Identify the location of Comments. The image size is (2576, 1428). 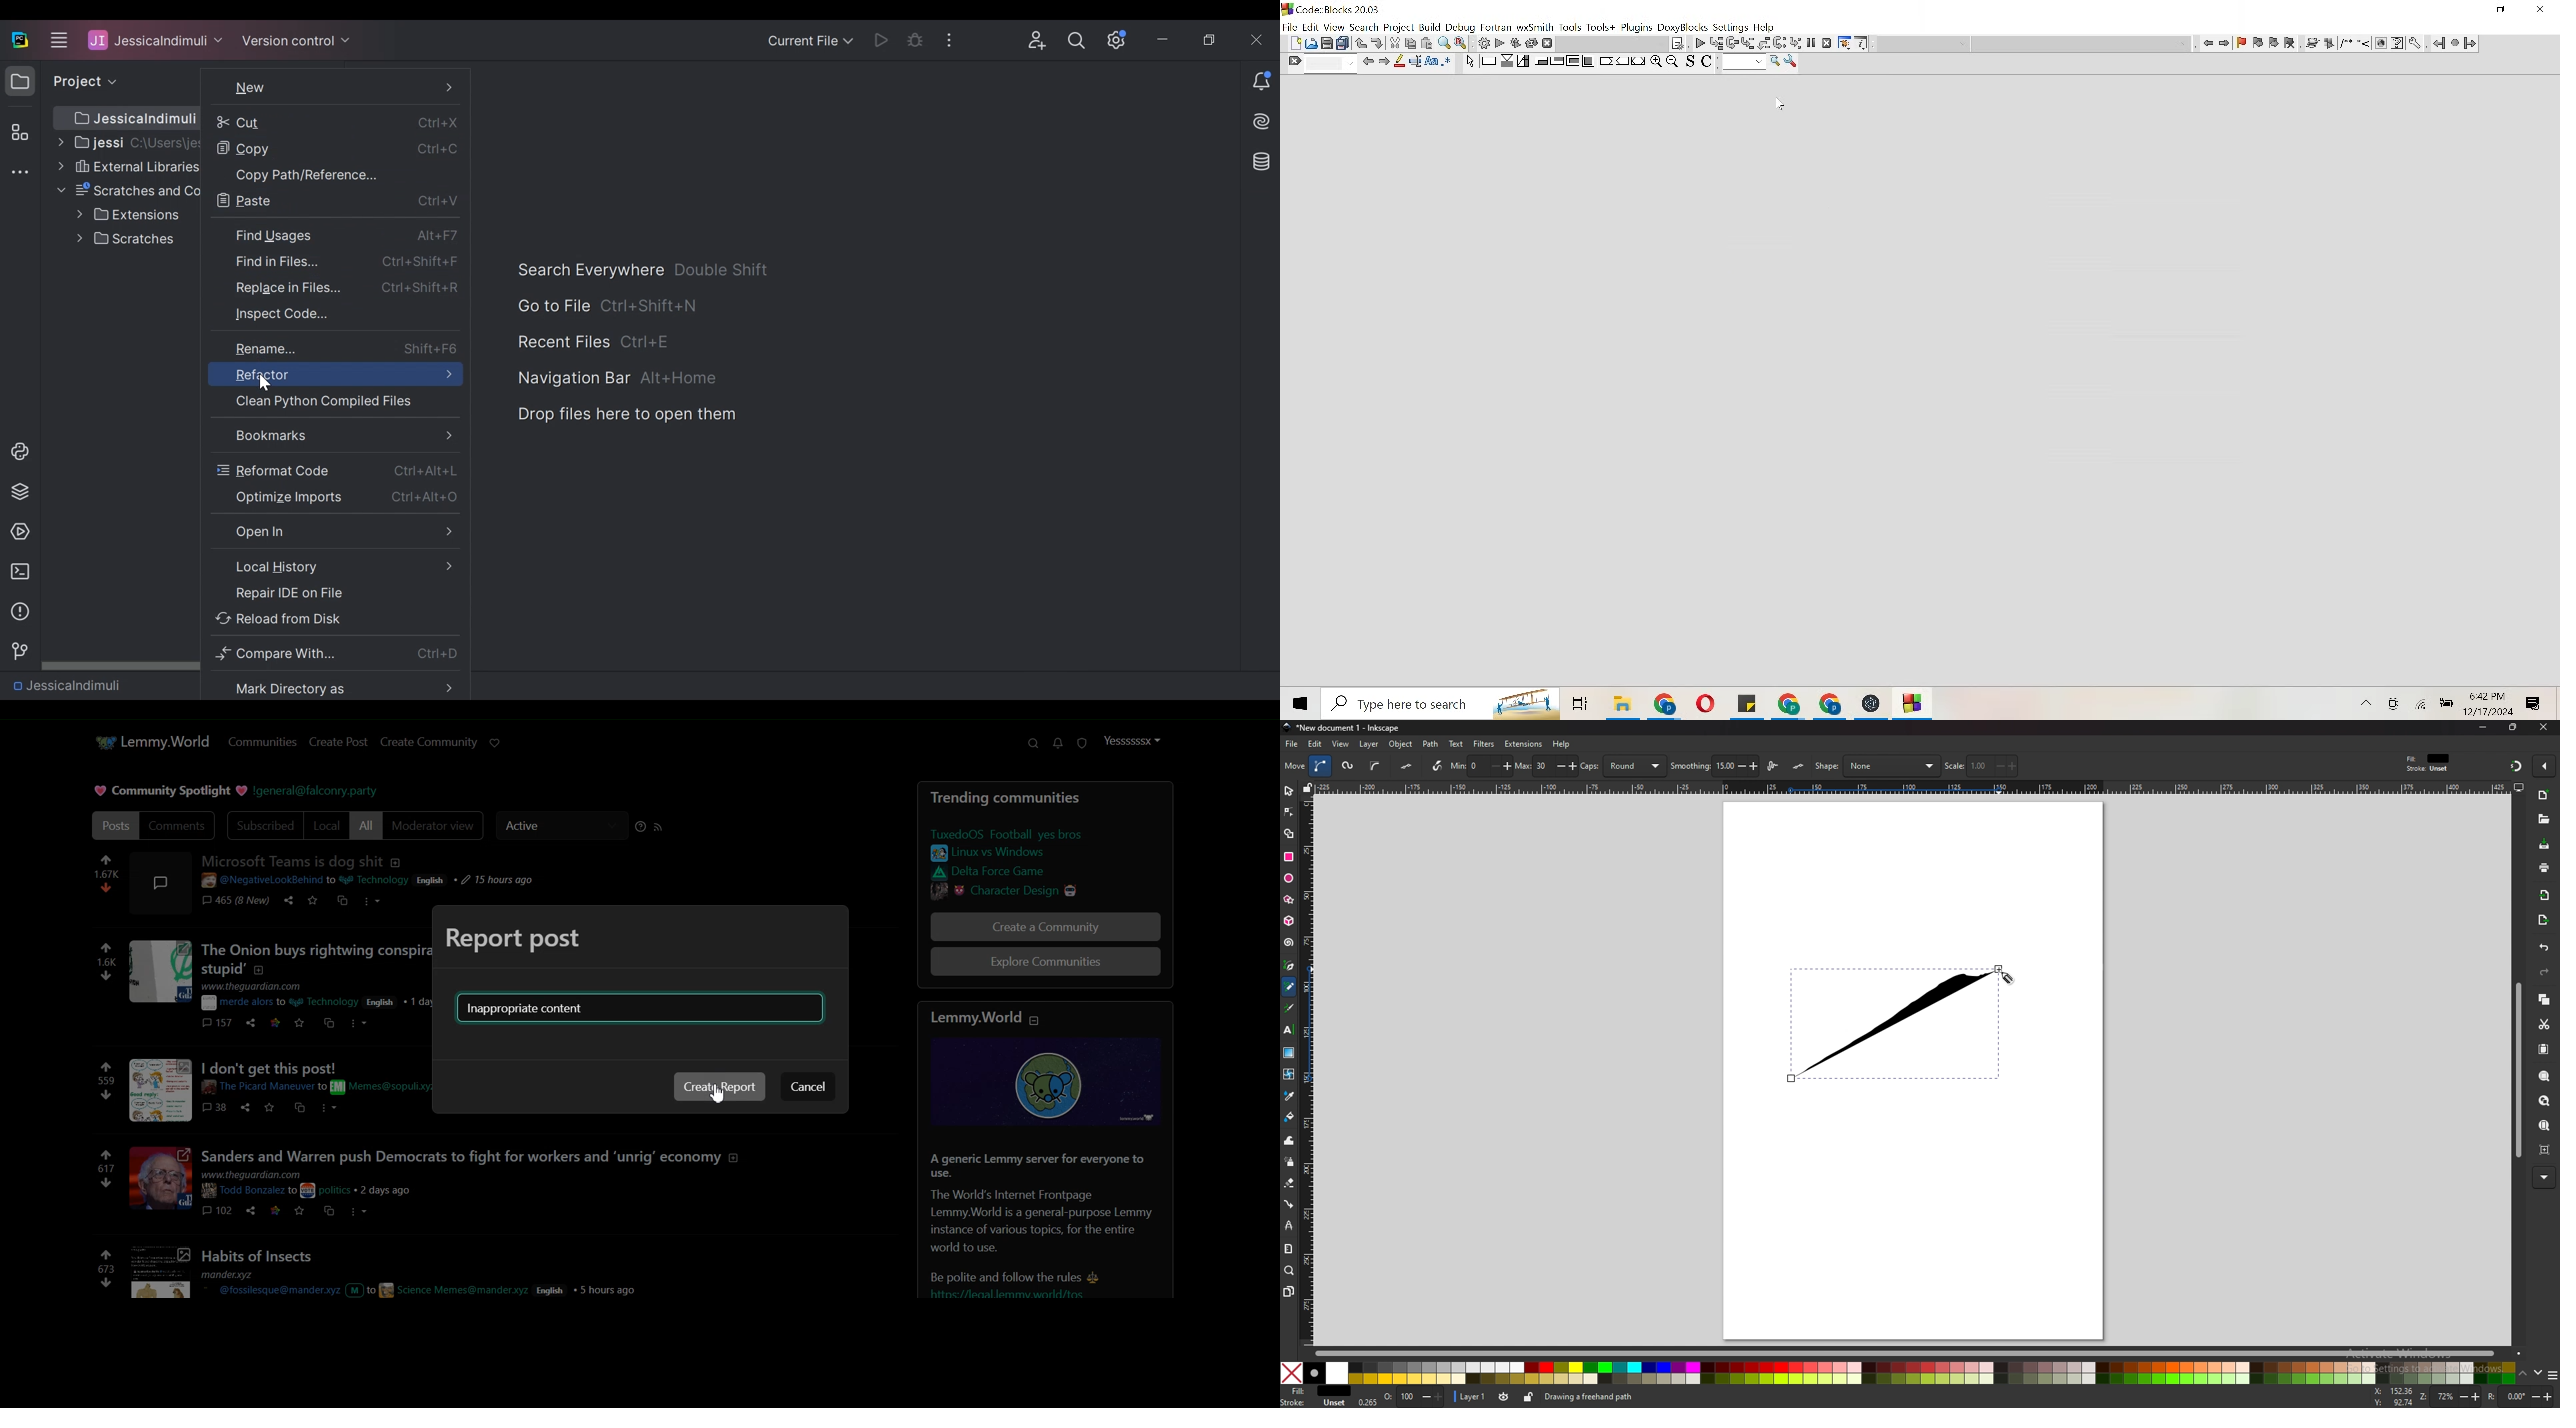
(180, 825).